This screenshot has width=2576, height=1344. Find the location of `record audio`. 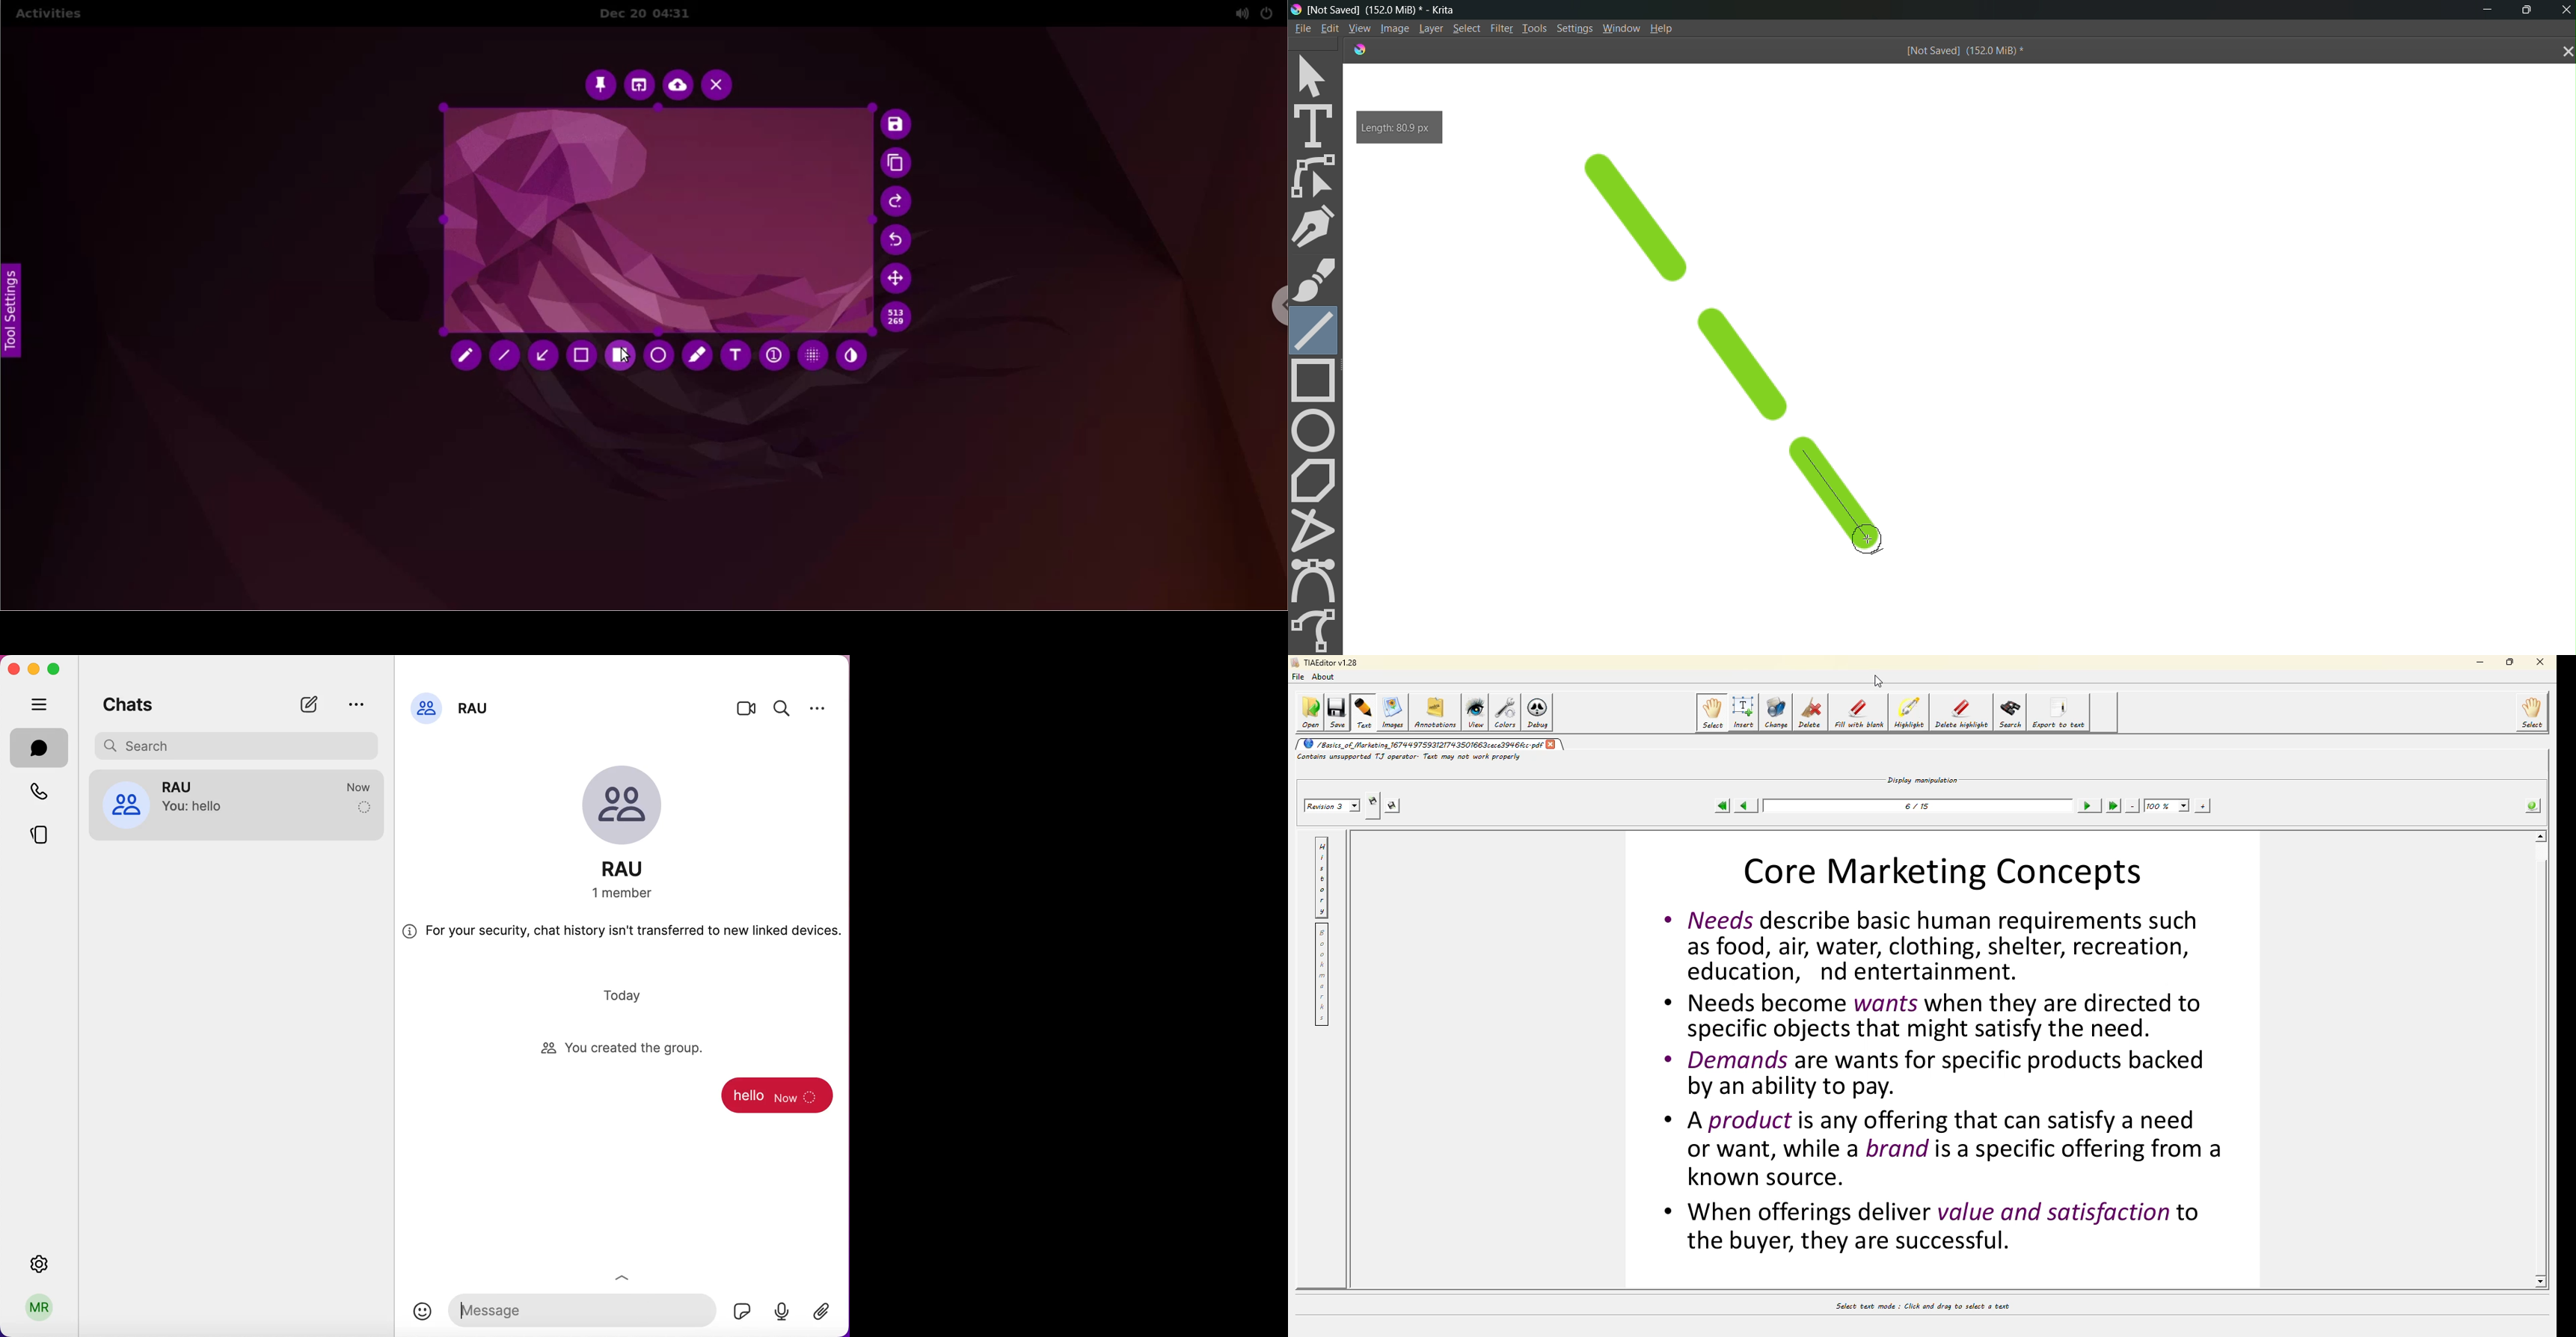

record audio is located at coordinates (781, 1310).